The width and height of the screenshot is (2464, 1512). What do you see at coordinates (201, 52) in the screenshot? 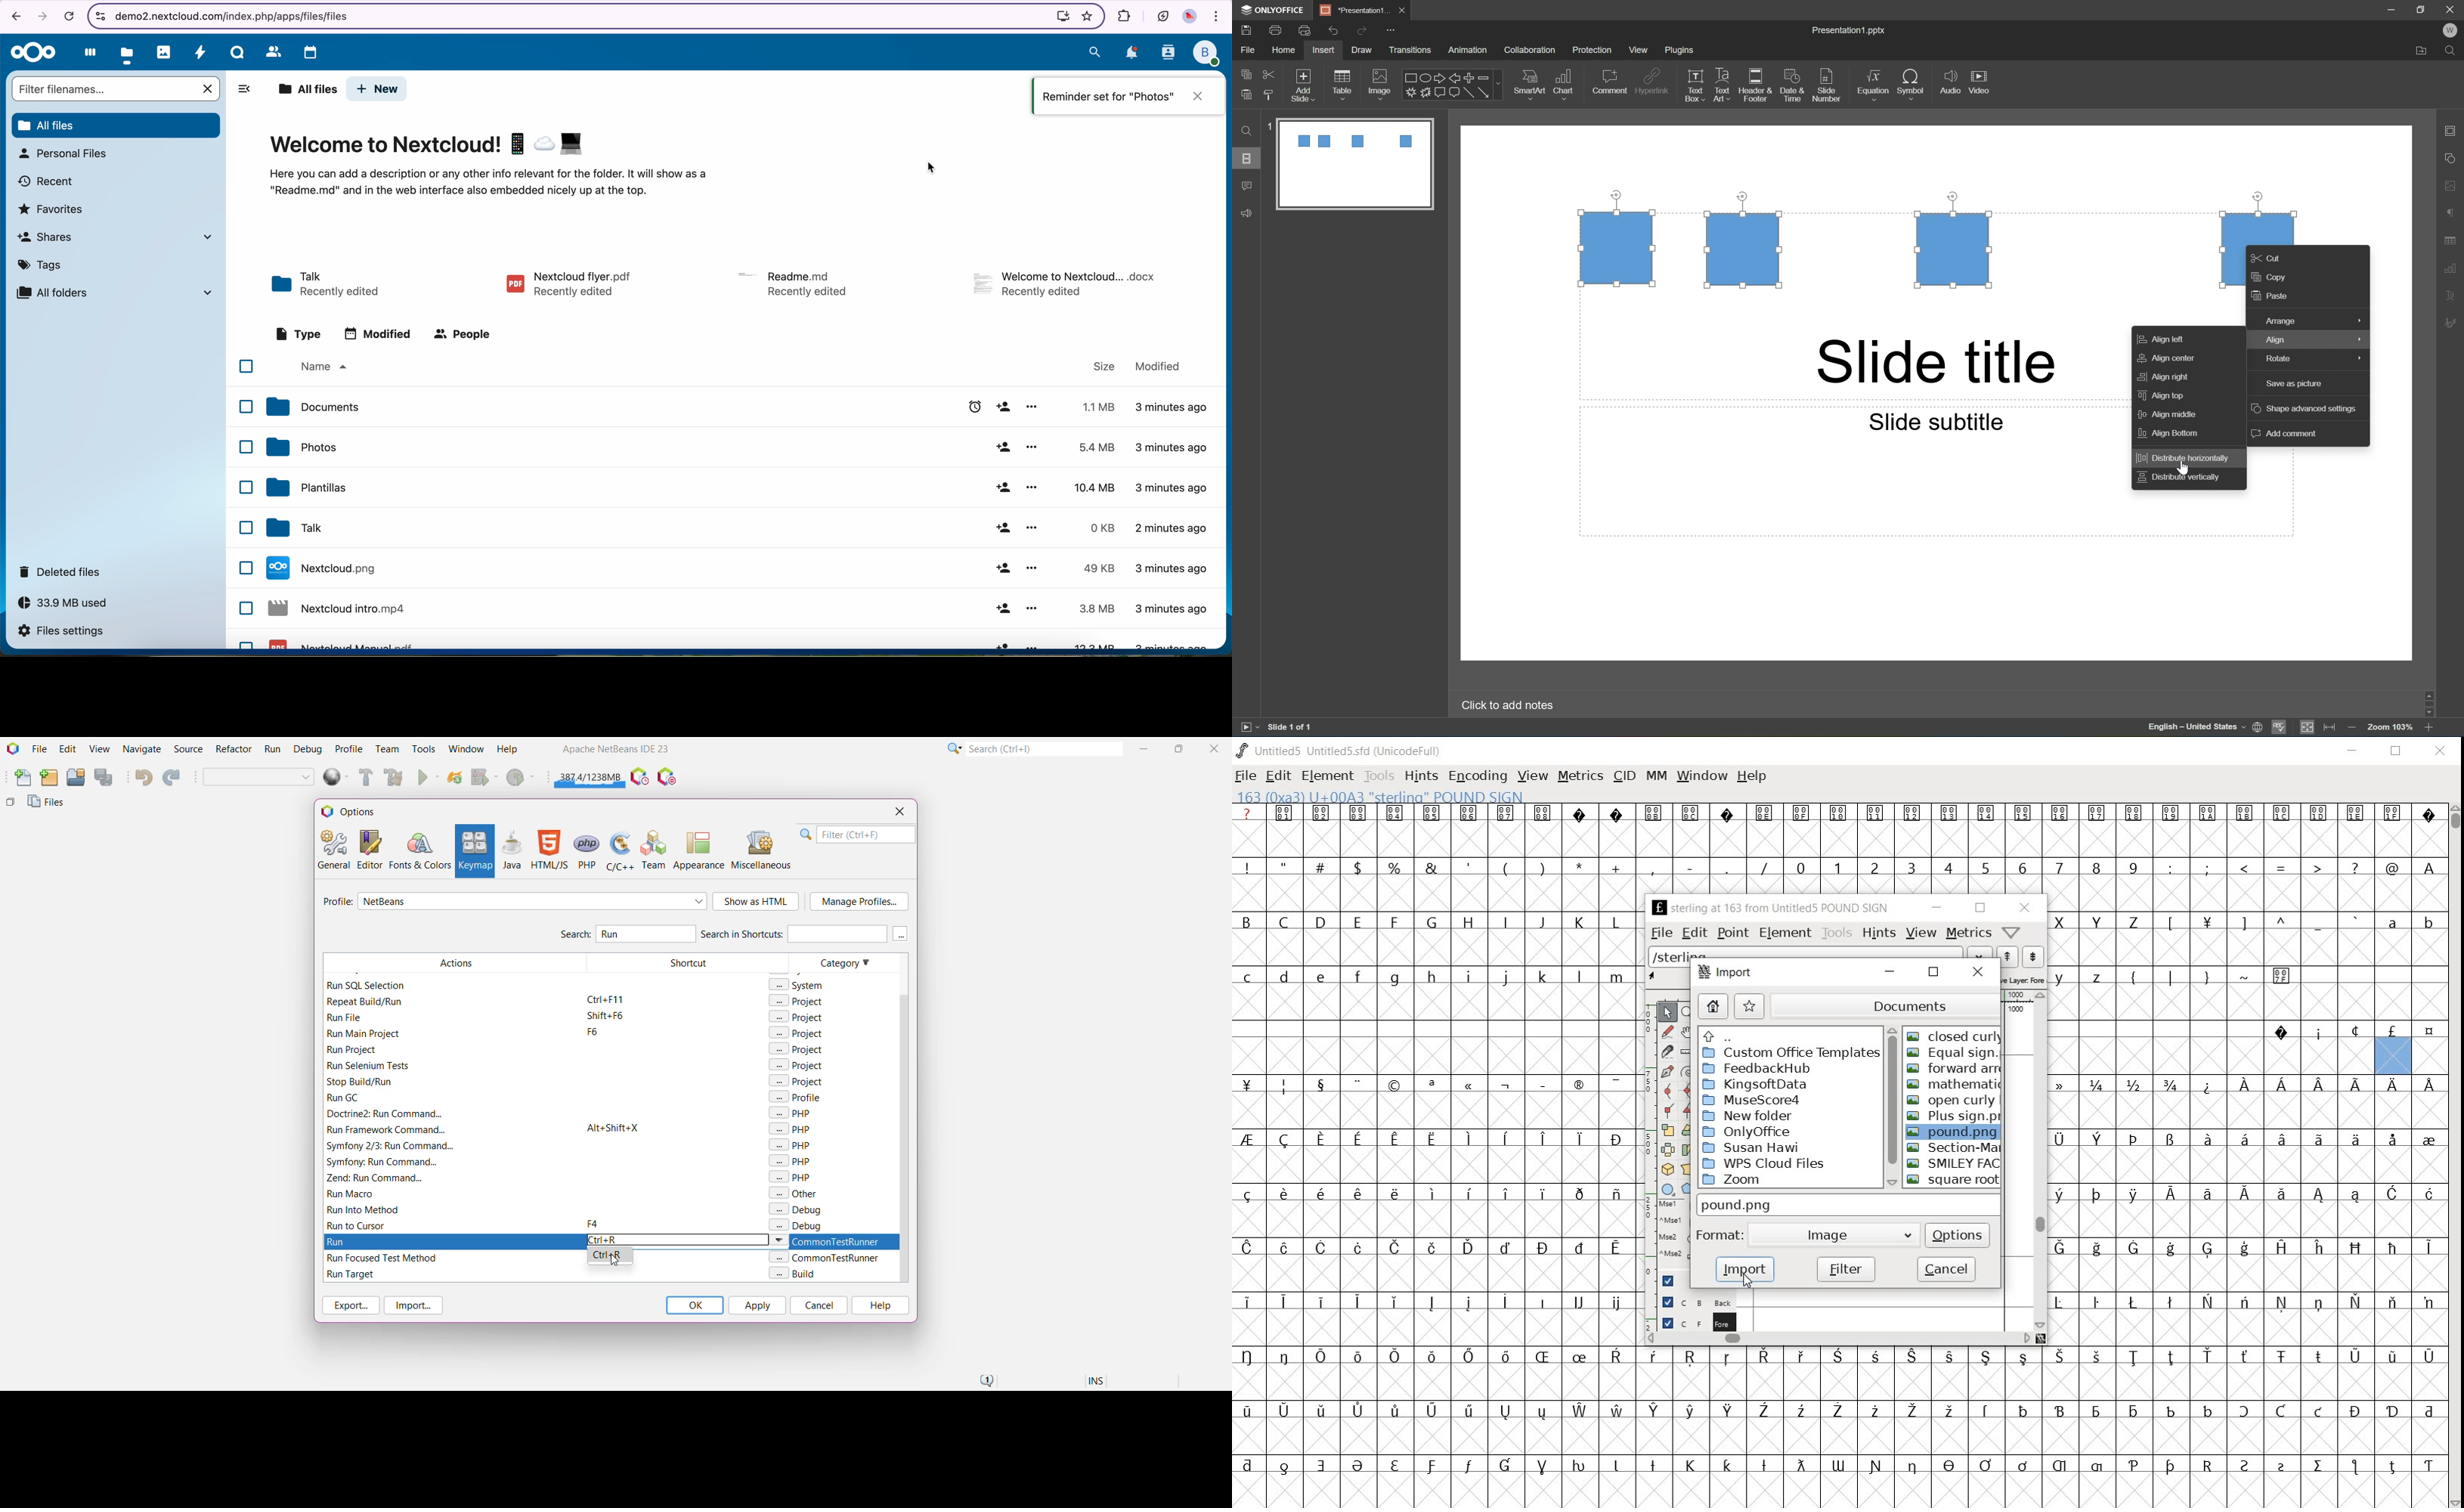
I see `activity` at bounding box center [201, 52].